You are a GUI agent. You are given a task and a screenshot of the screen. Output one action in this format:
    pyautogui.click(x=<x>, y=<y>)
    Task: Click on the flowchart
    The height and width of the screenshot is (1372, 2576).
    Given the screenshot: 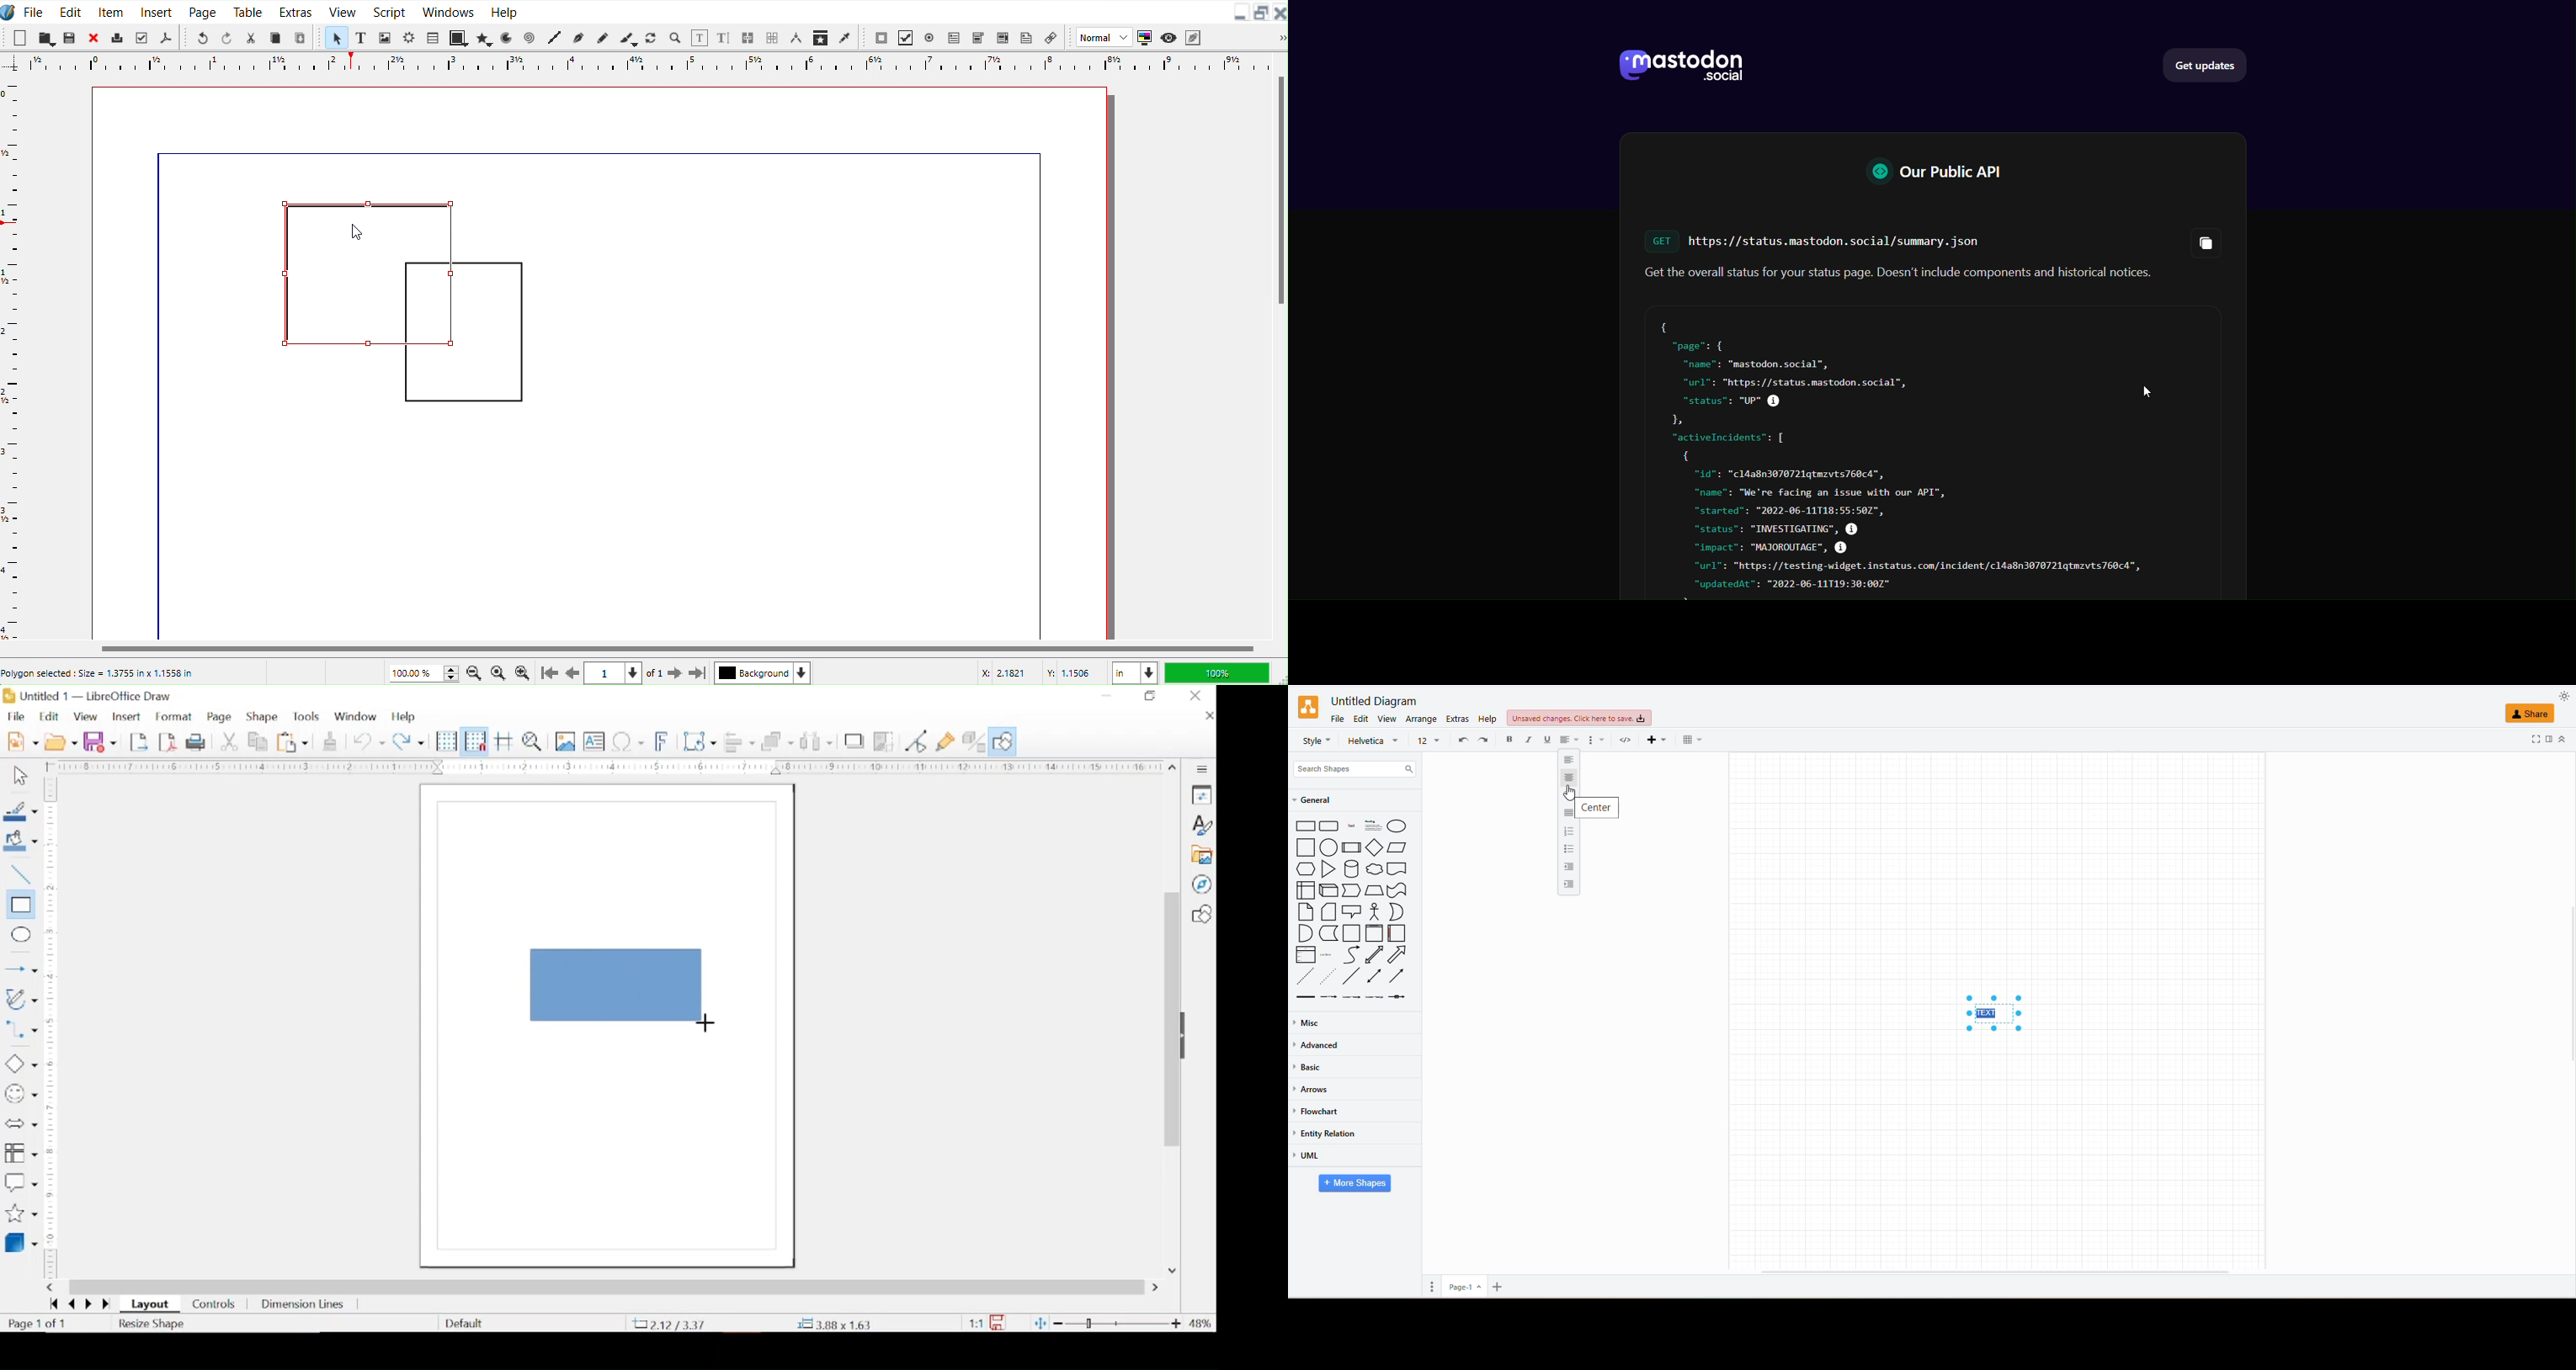 What is the action you would take?
    pyautogui.click(x=1318, y=1111)
    